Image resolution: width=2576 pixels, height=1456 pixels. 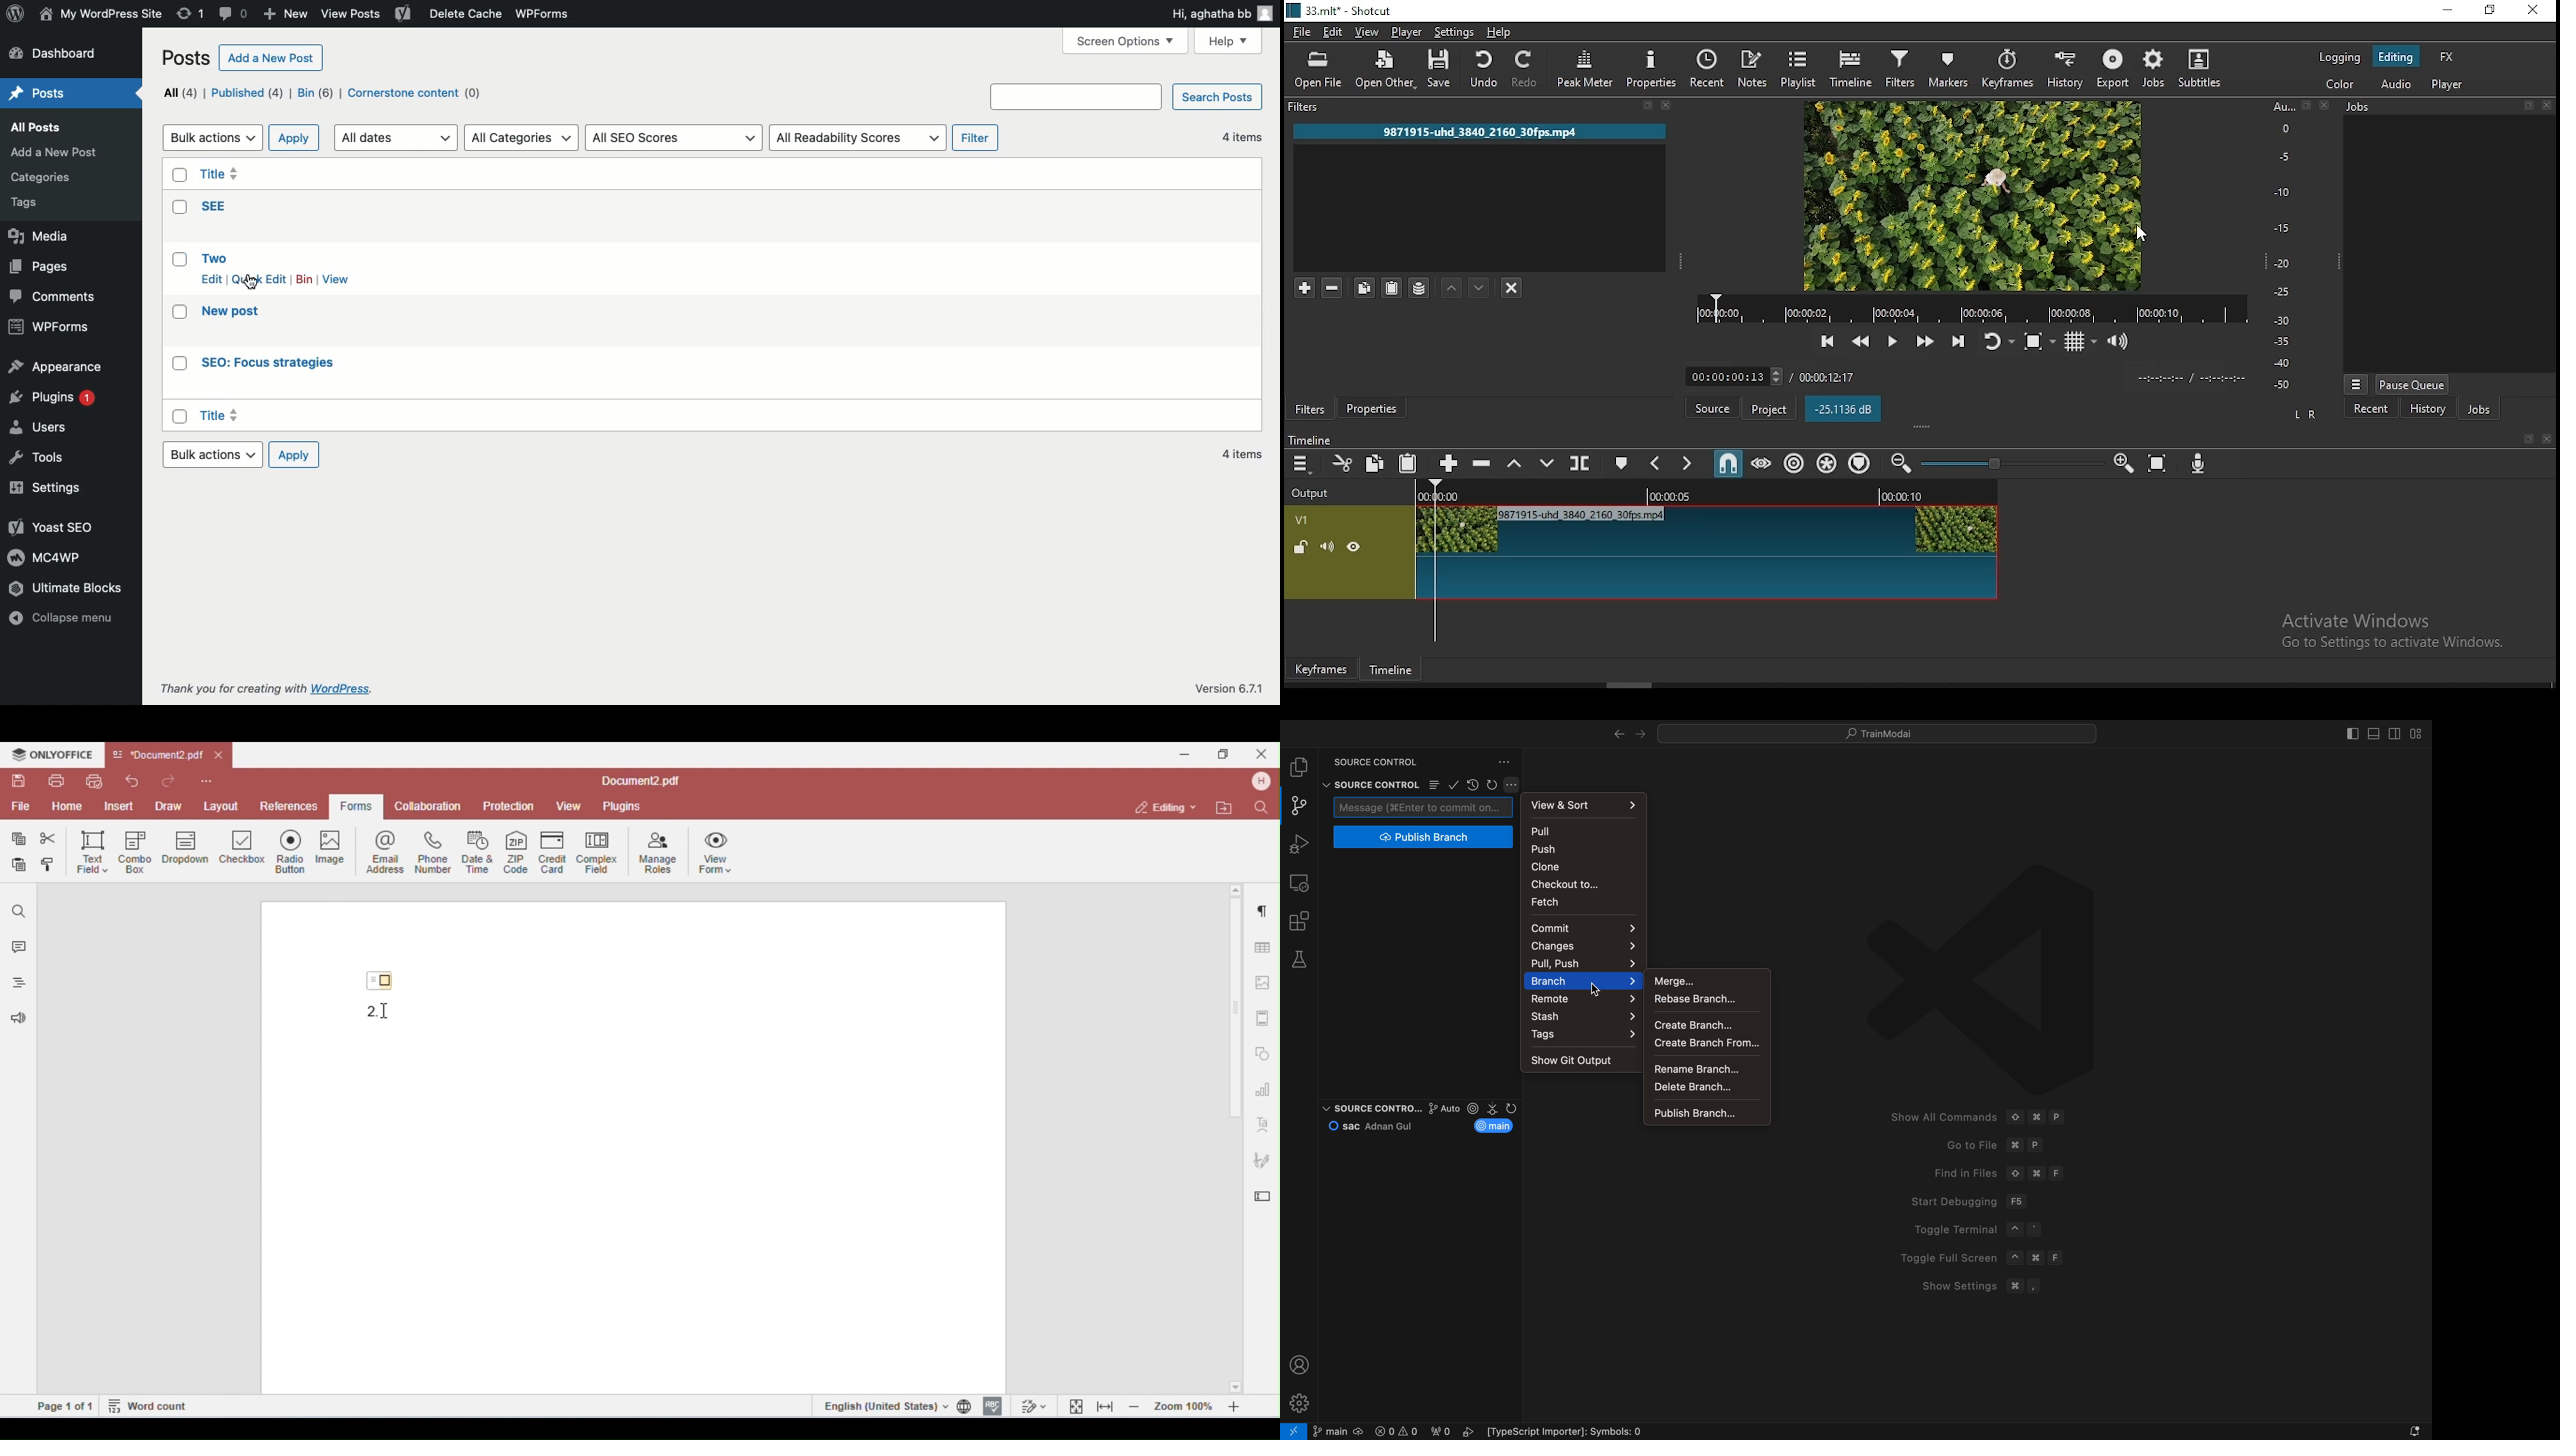 I want to click on Plugins, so click(x=58, y=402).